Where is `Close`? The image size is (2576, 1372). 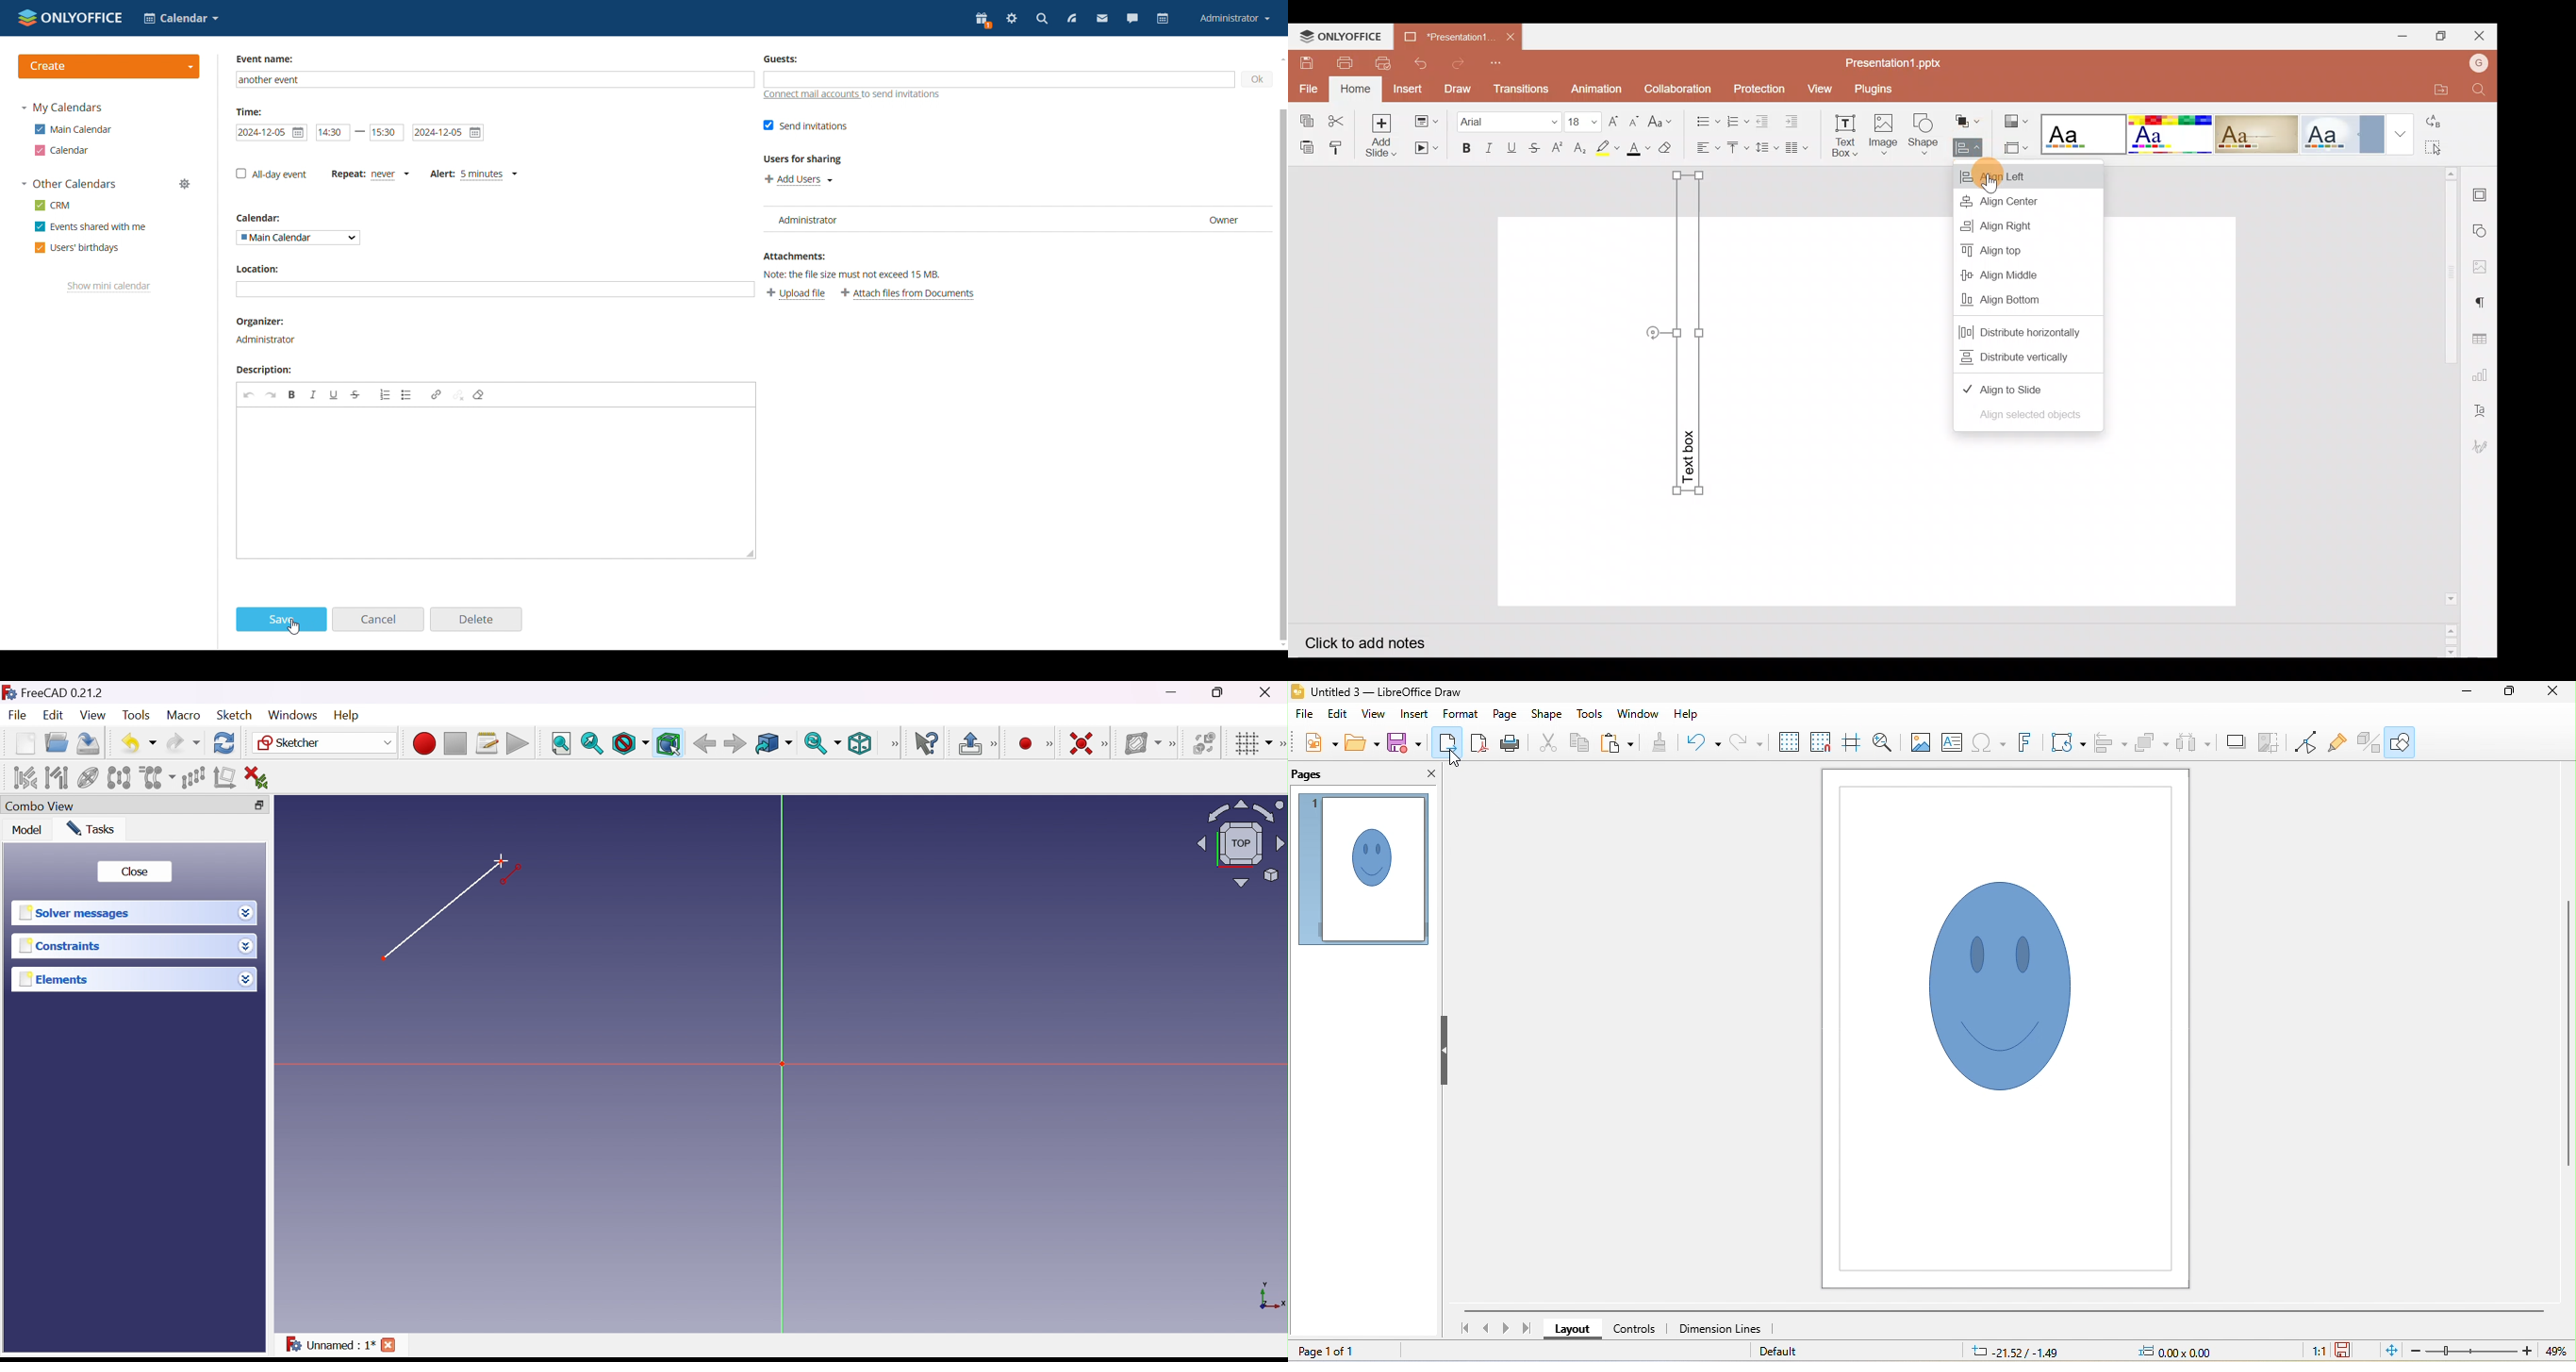 Close is located at coordinates (136, 872).